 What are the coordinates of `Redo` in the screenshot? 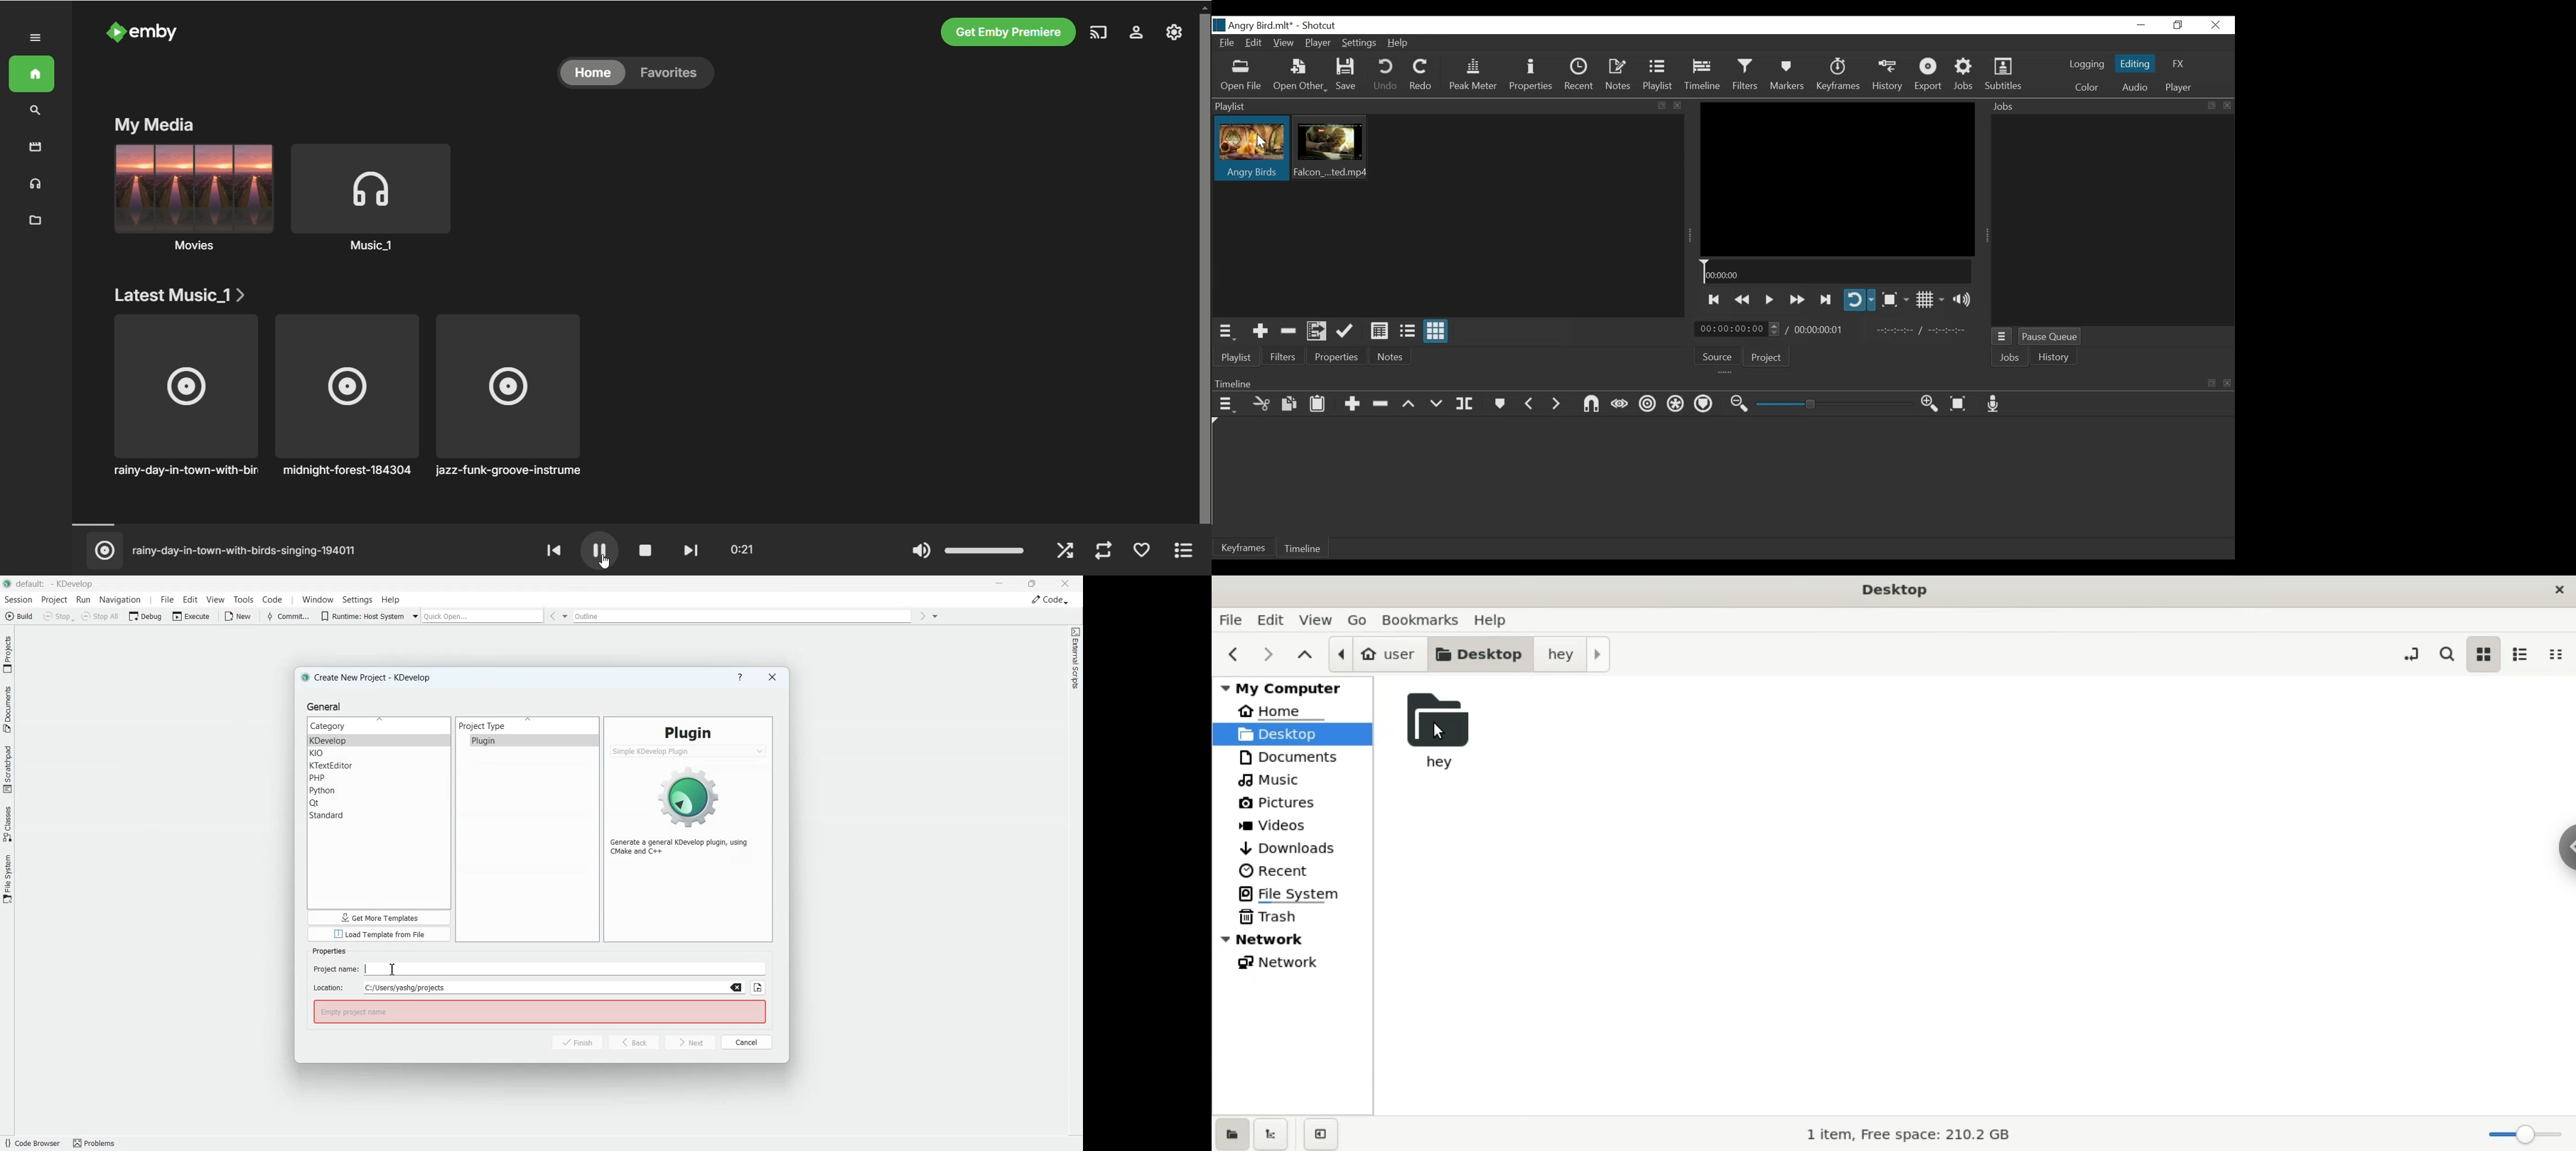 It's located at (1422, 75).